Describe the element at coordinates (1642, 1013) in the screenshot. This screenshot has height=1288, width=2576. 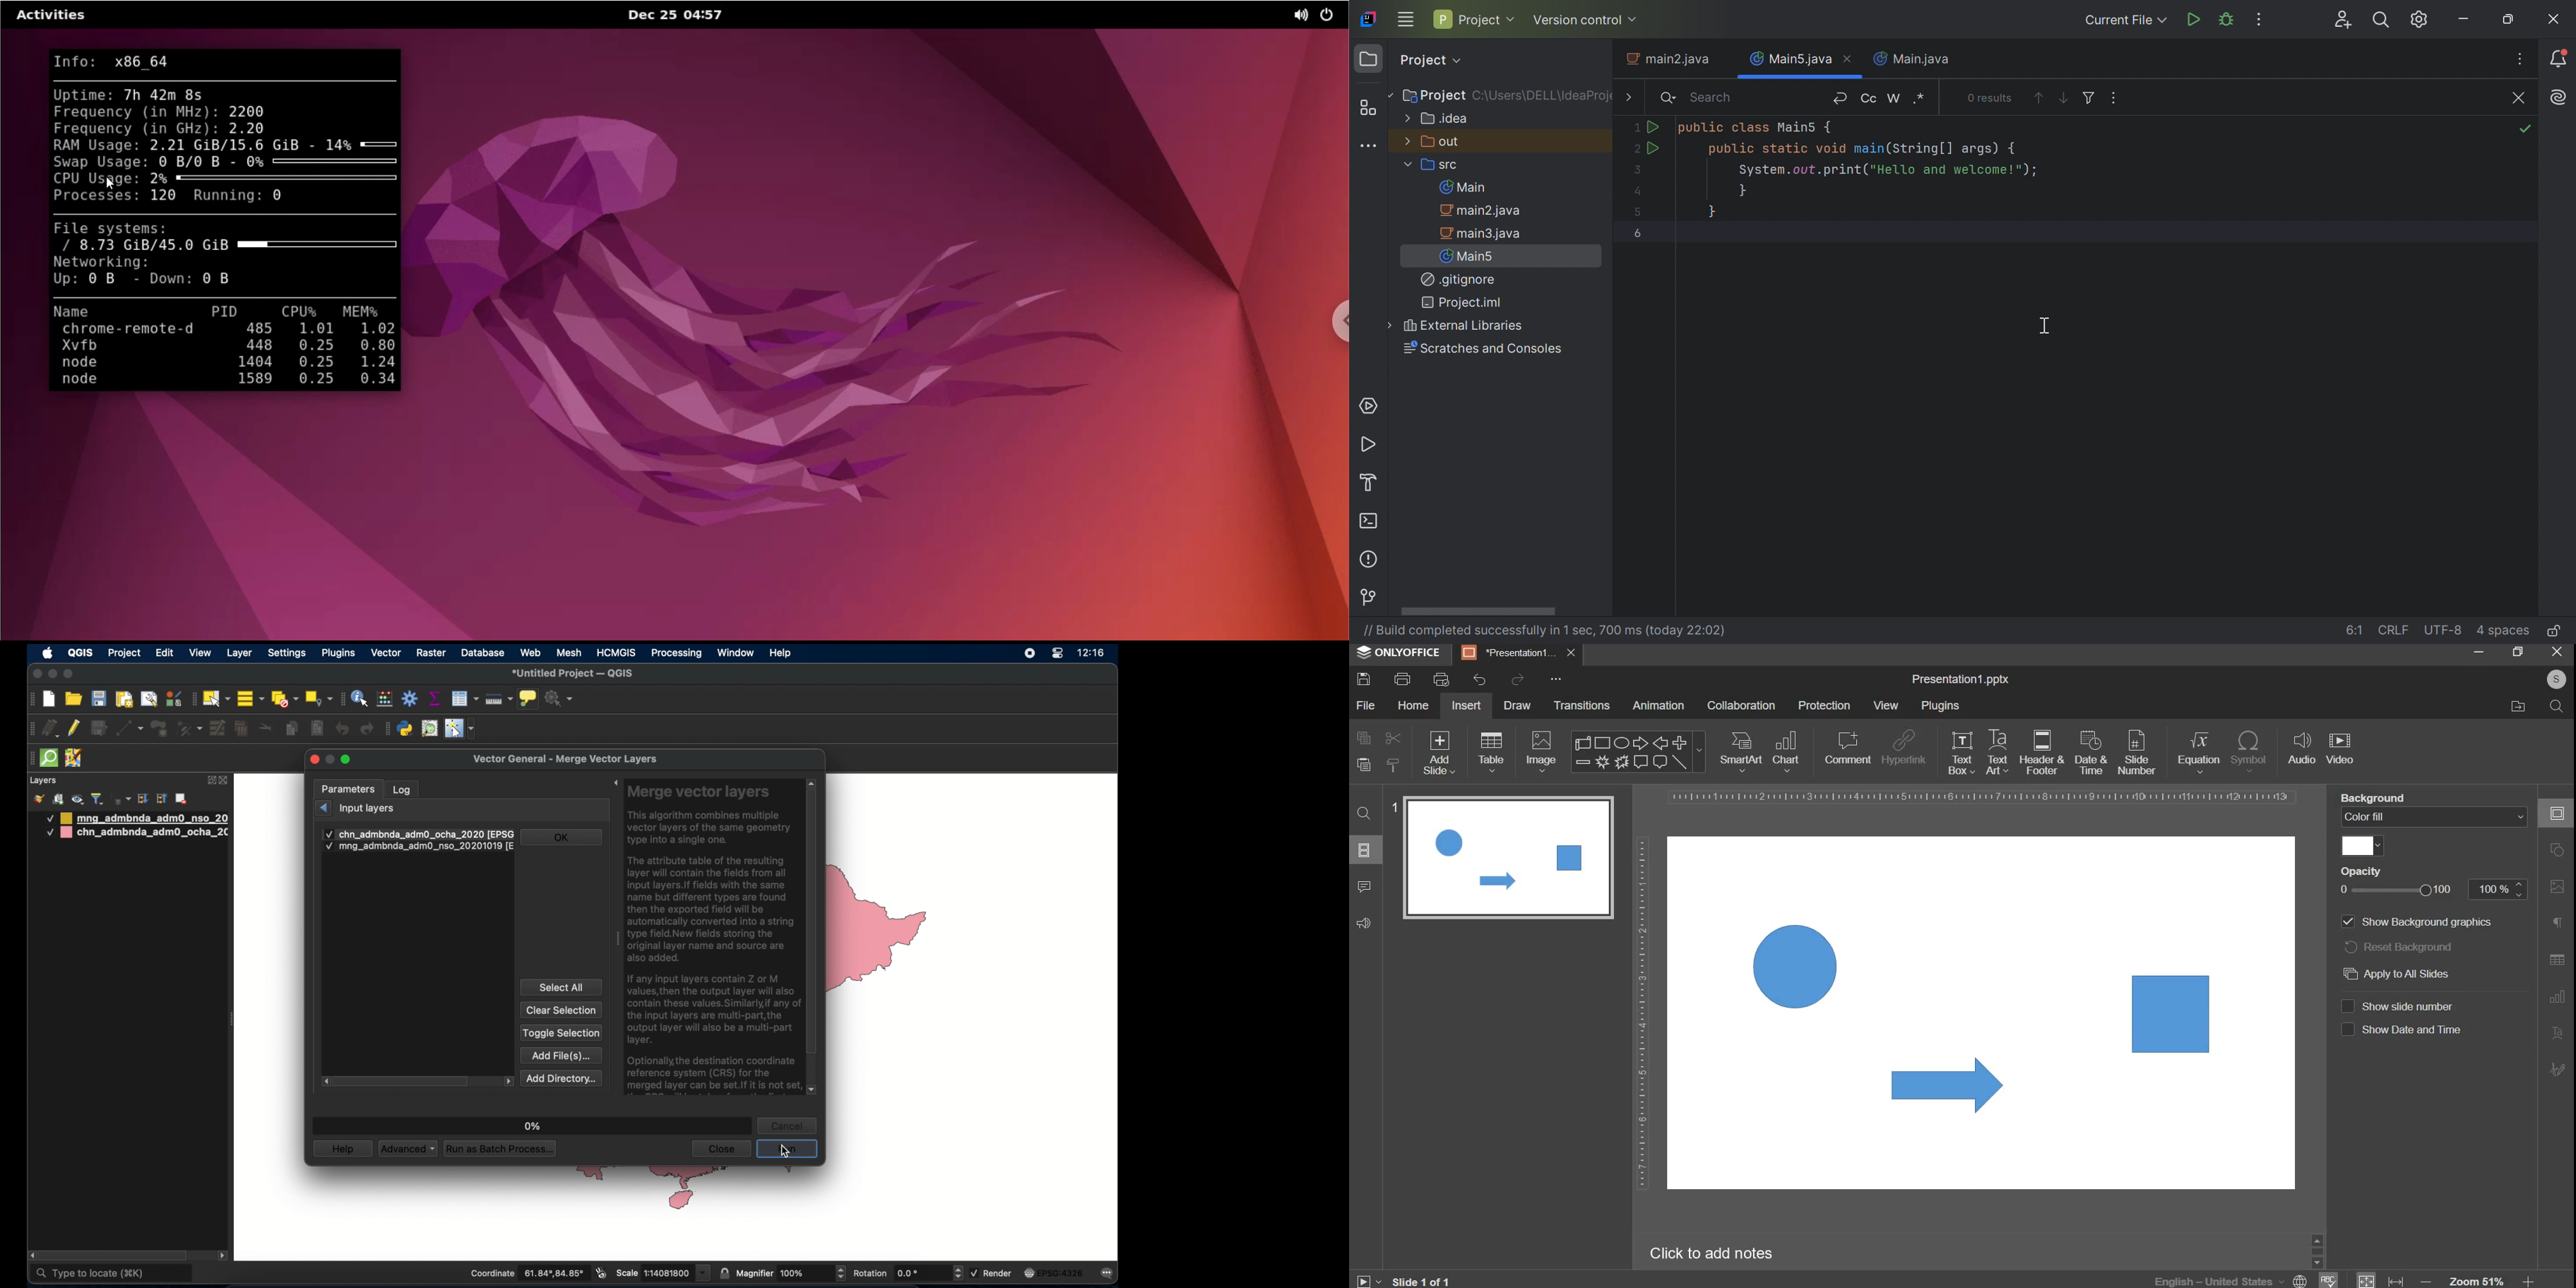
I see `vertical scale` at that location.